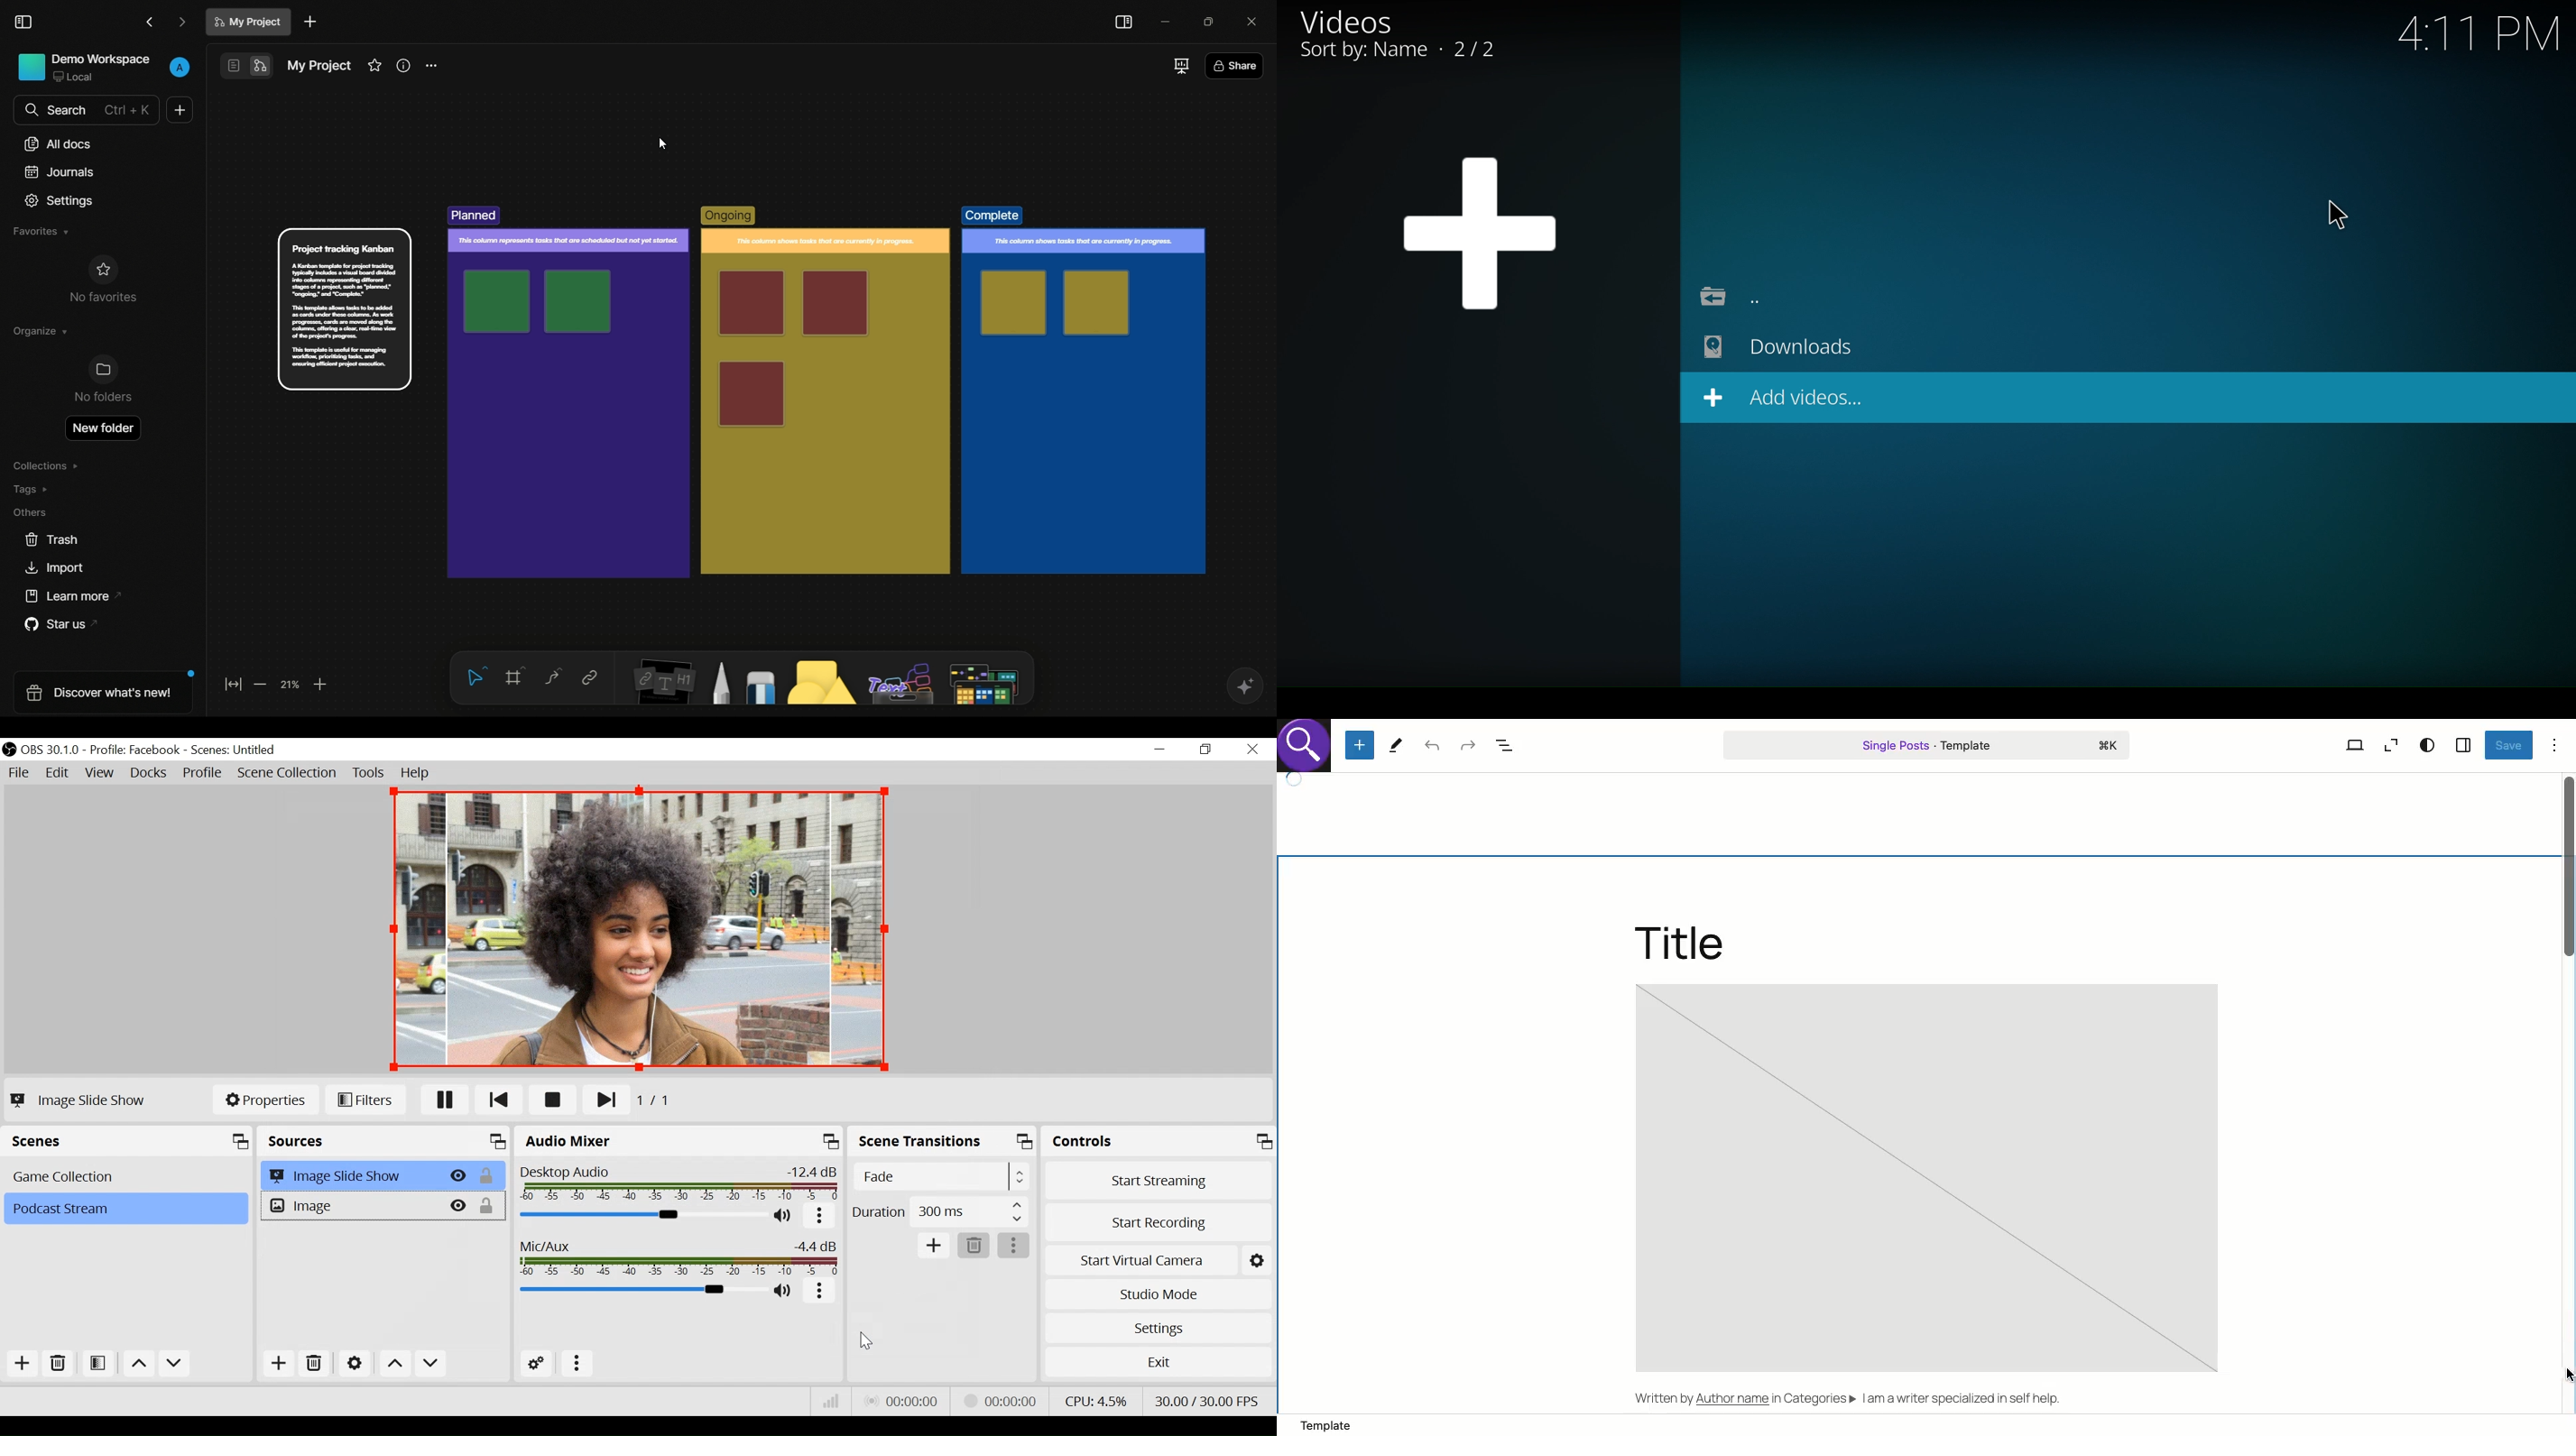  What do you see at coordinates (291, 683) in the screenshot?
I see `zoom factor` at bounding box center [291, 683].